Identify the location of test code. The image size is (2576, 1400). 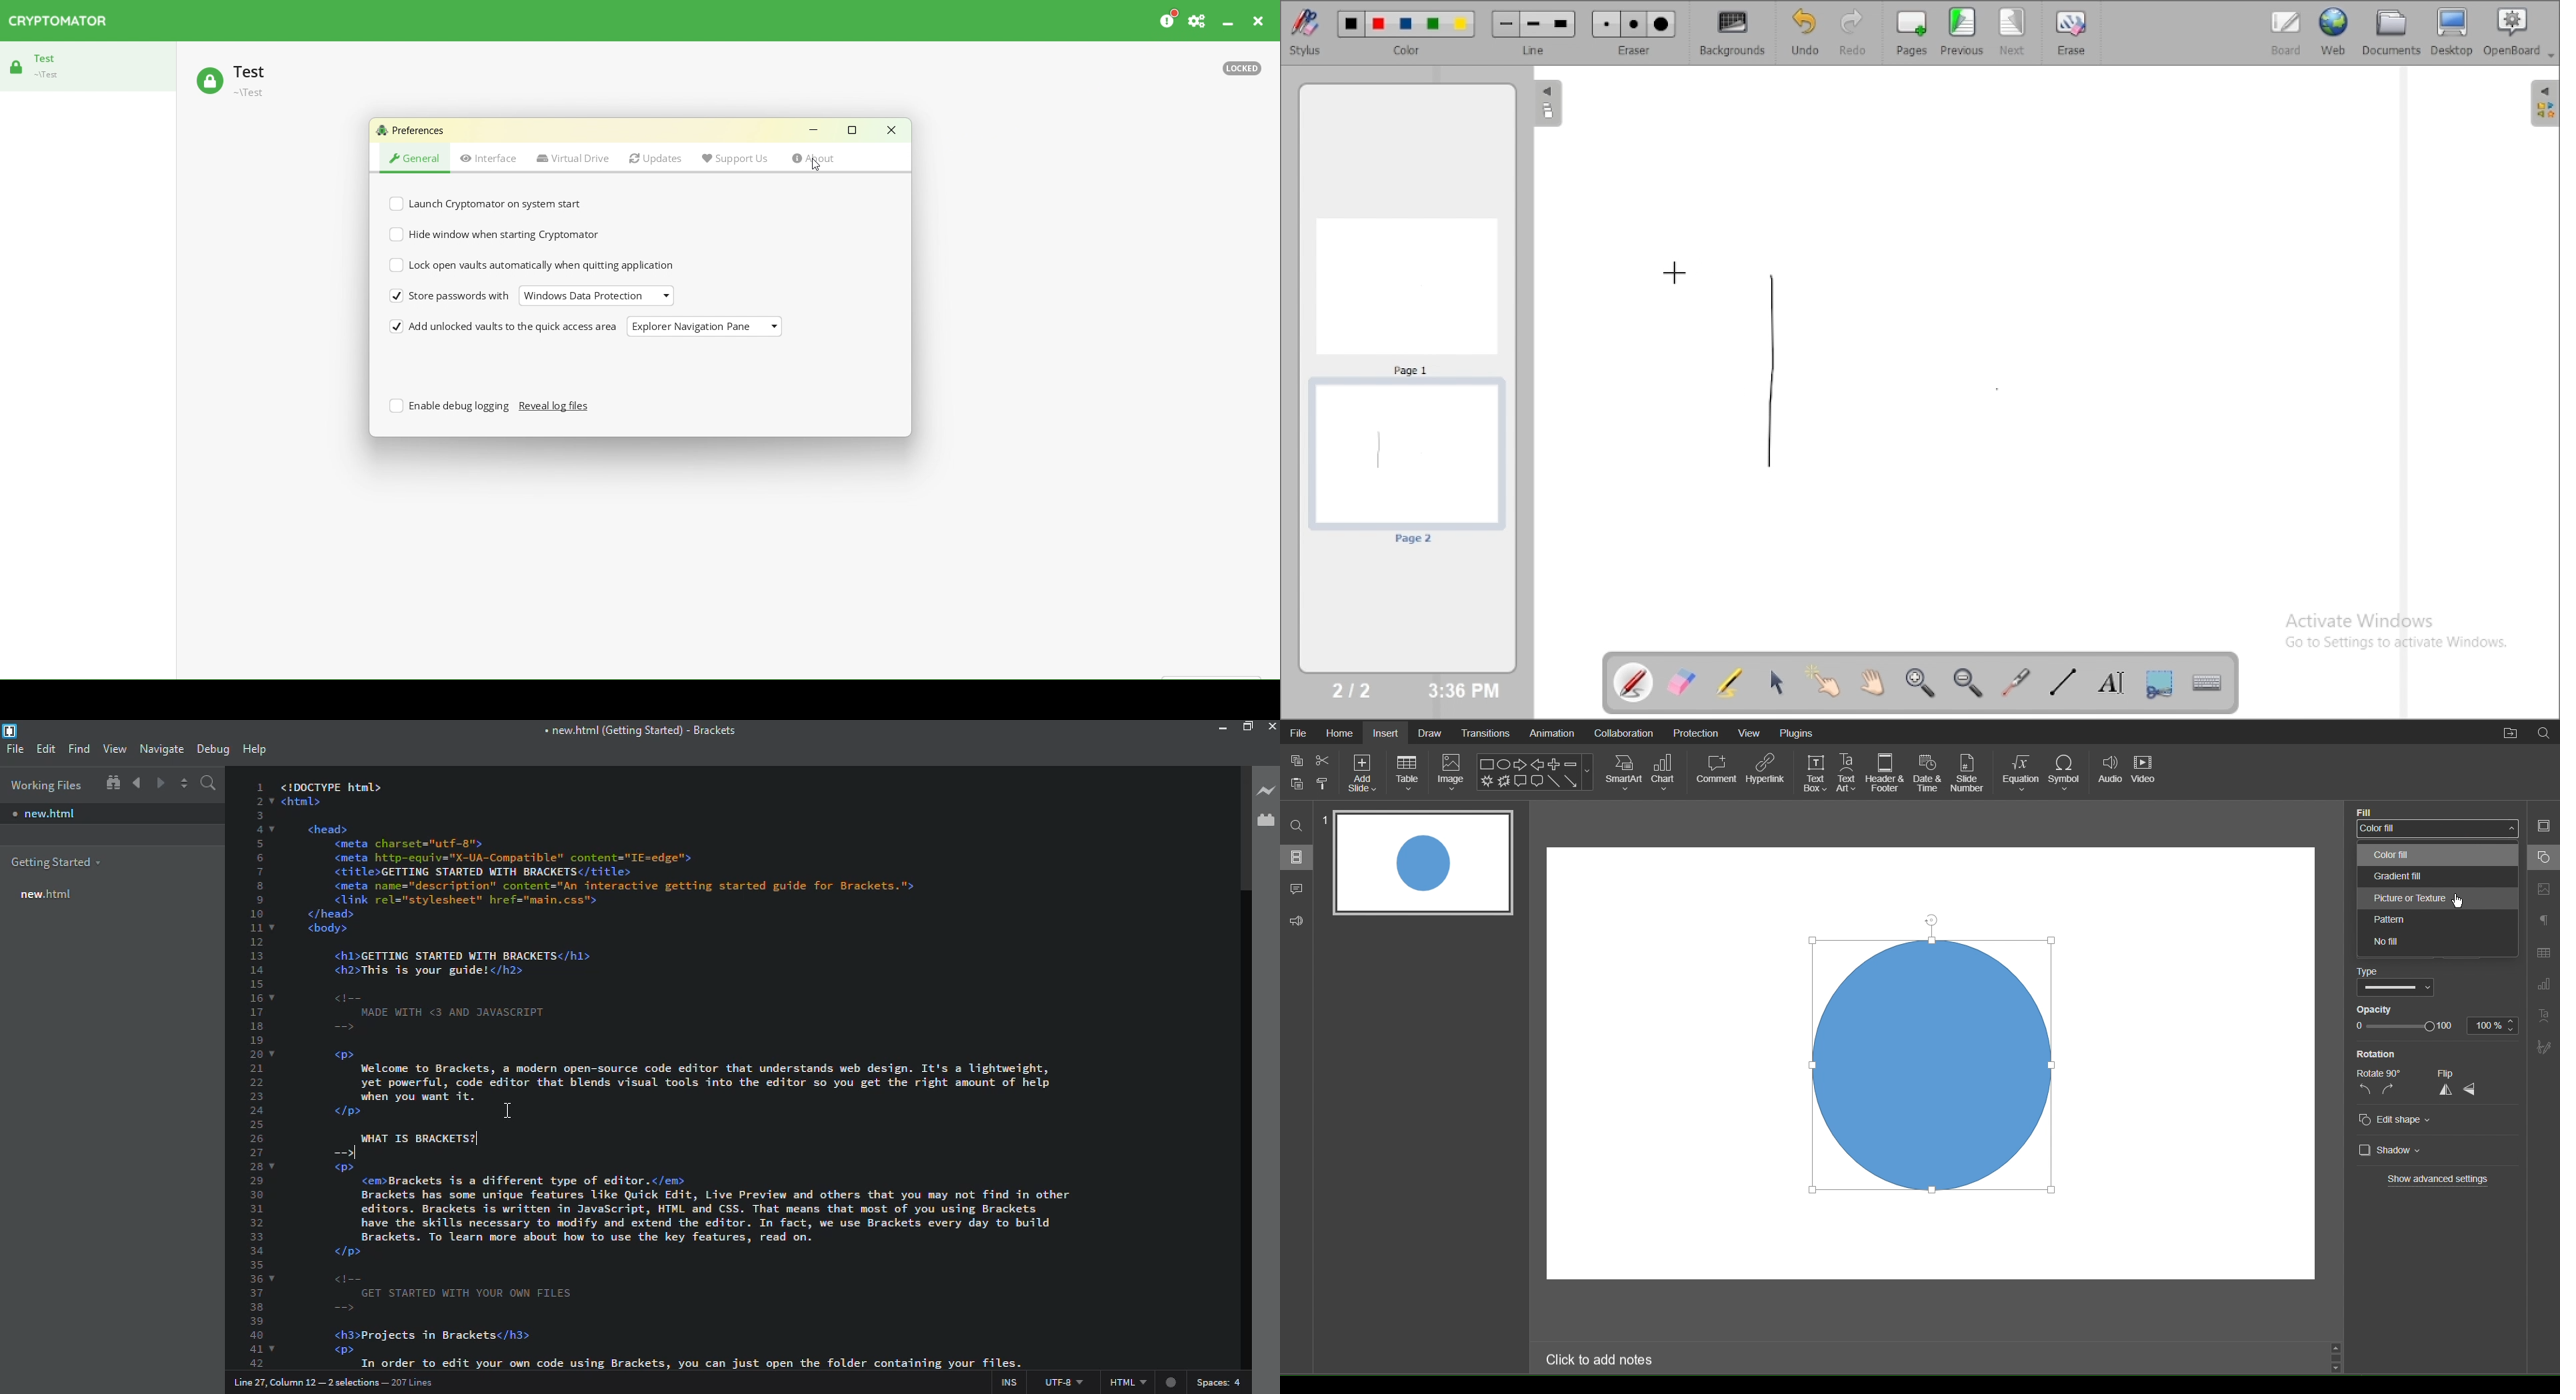
(709, 953).